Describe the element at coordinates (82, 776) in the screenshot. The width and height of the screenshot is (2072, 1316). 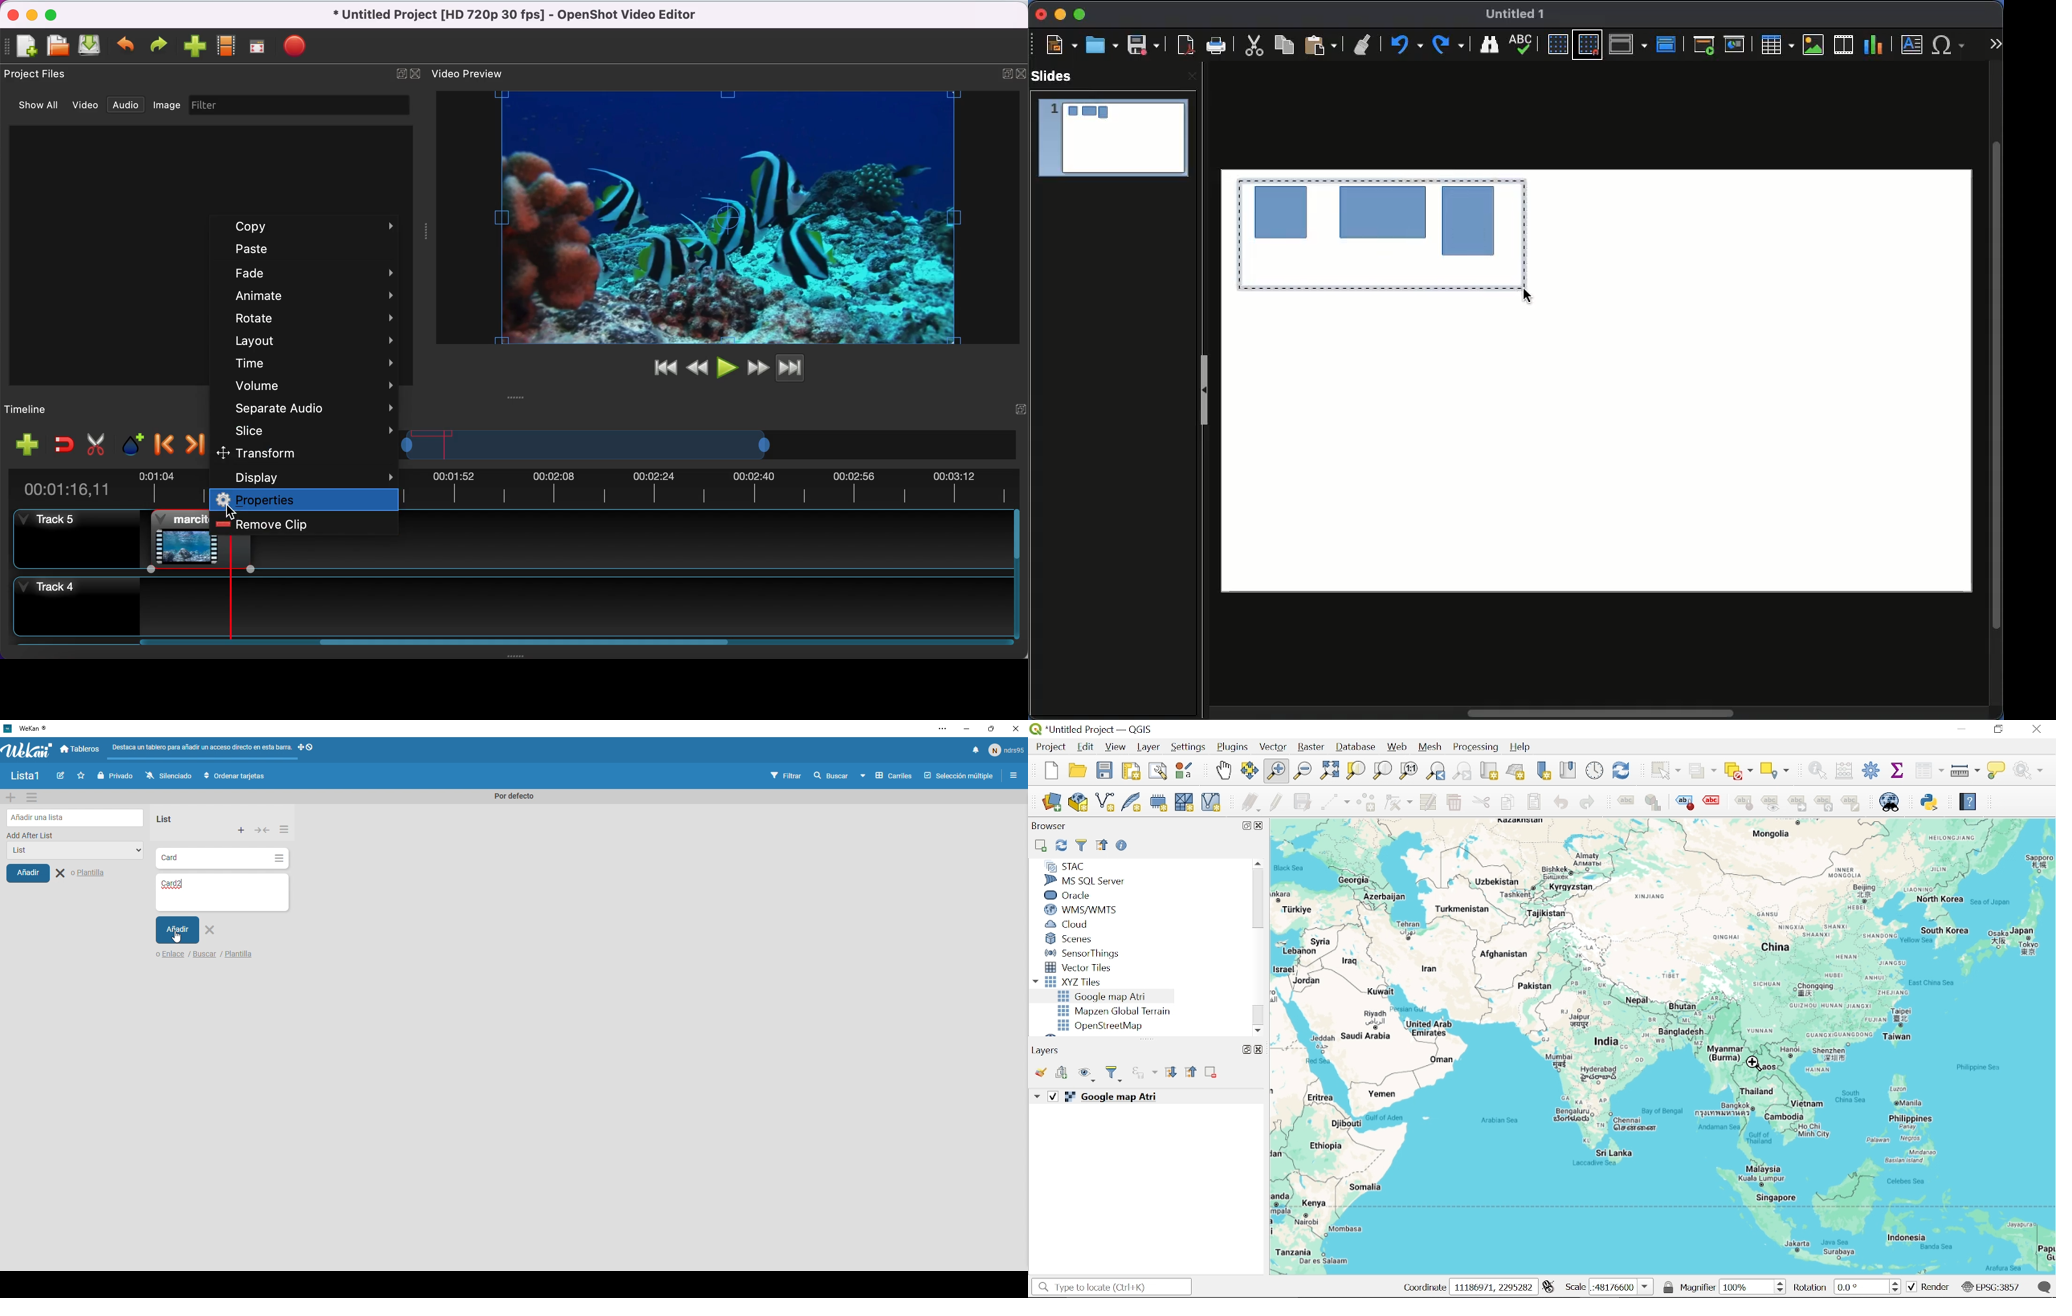
I see `Favourites` at that location.